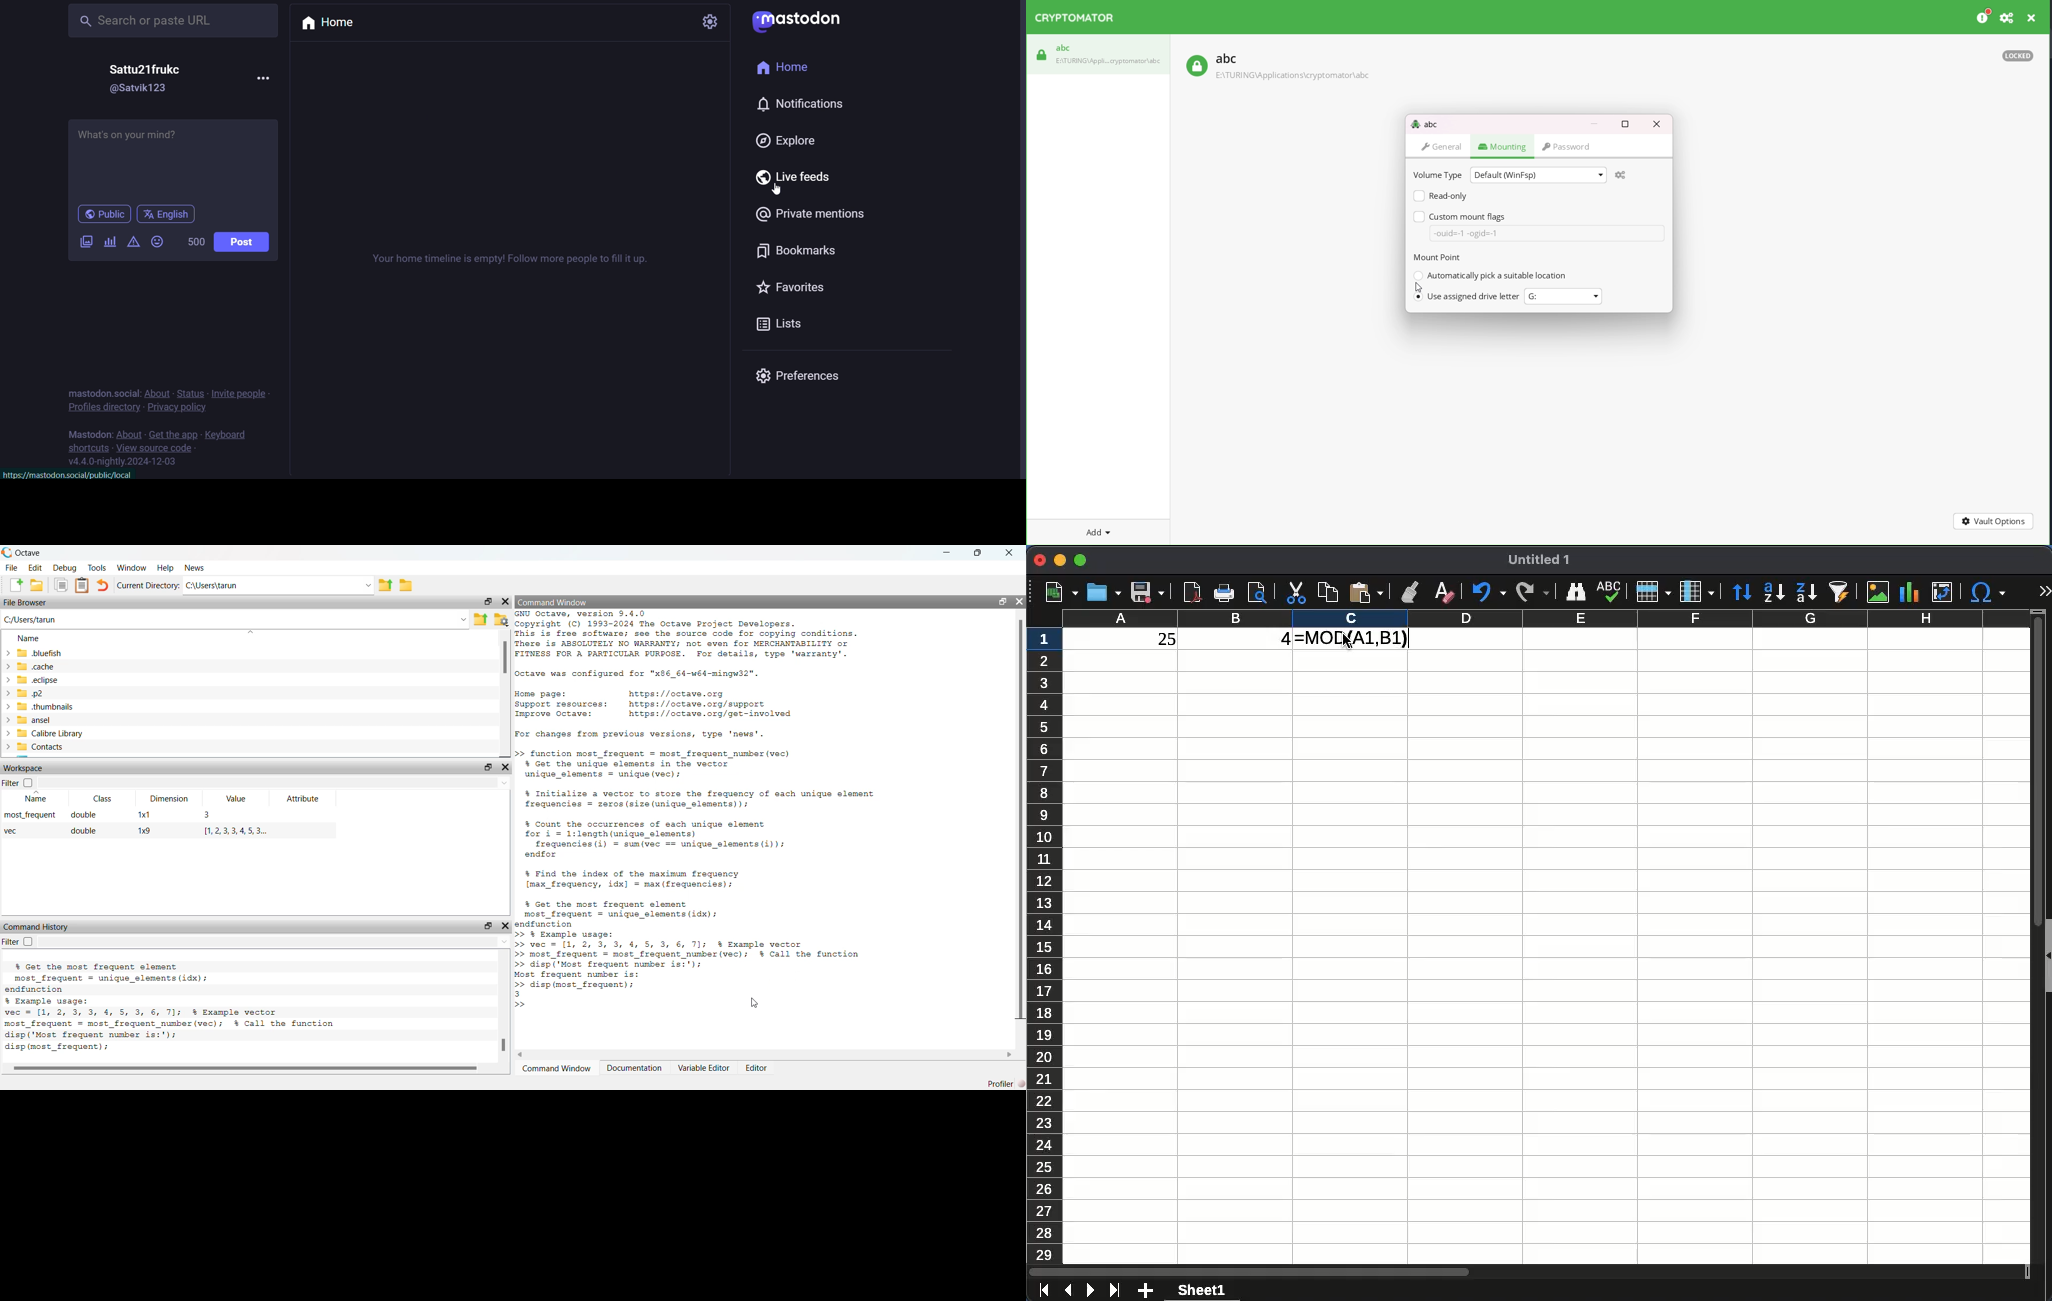 The image size is (2072, 1316). Describe the element at coordinates (2030, 946) in the screenshot. I see `scroll` at that location.